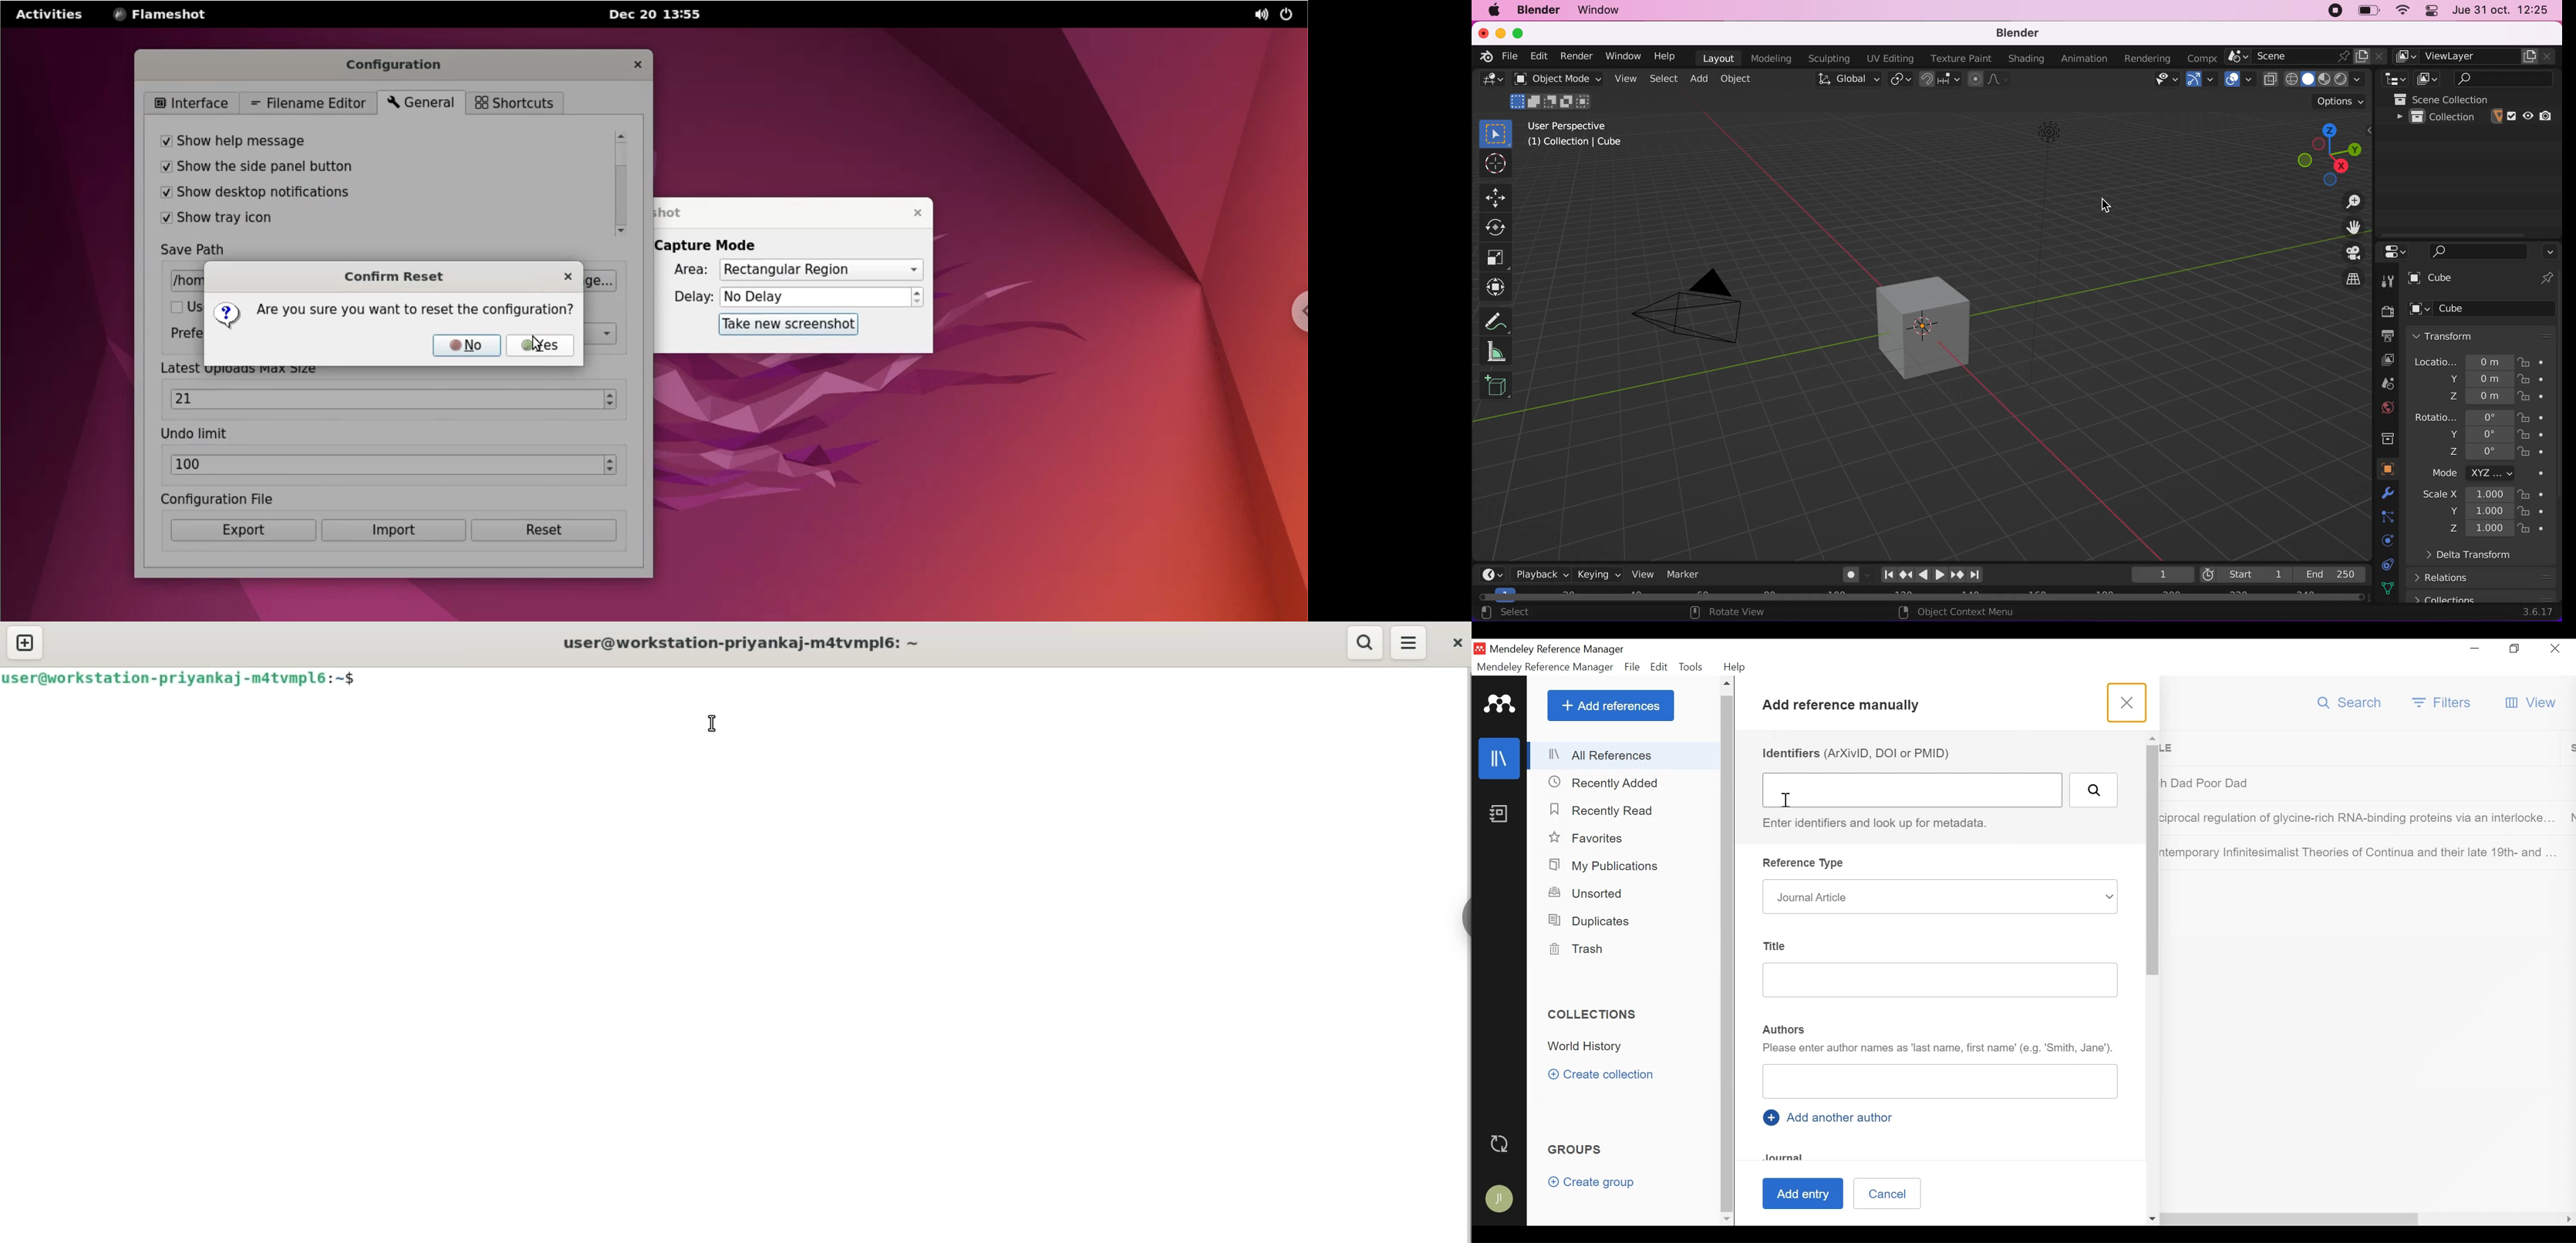 The width and height of the screenshot is (2576, 1260). I want to click on scene, so click(2380, 384).